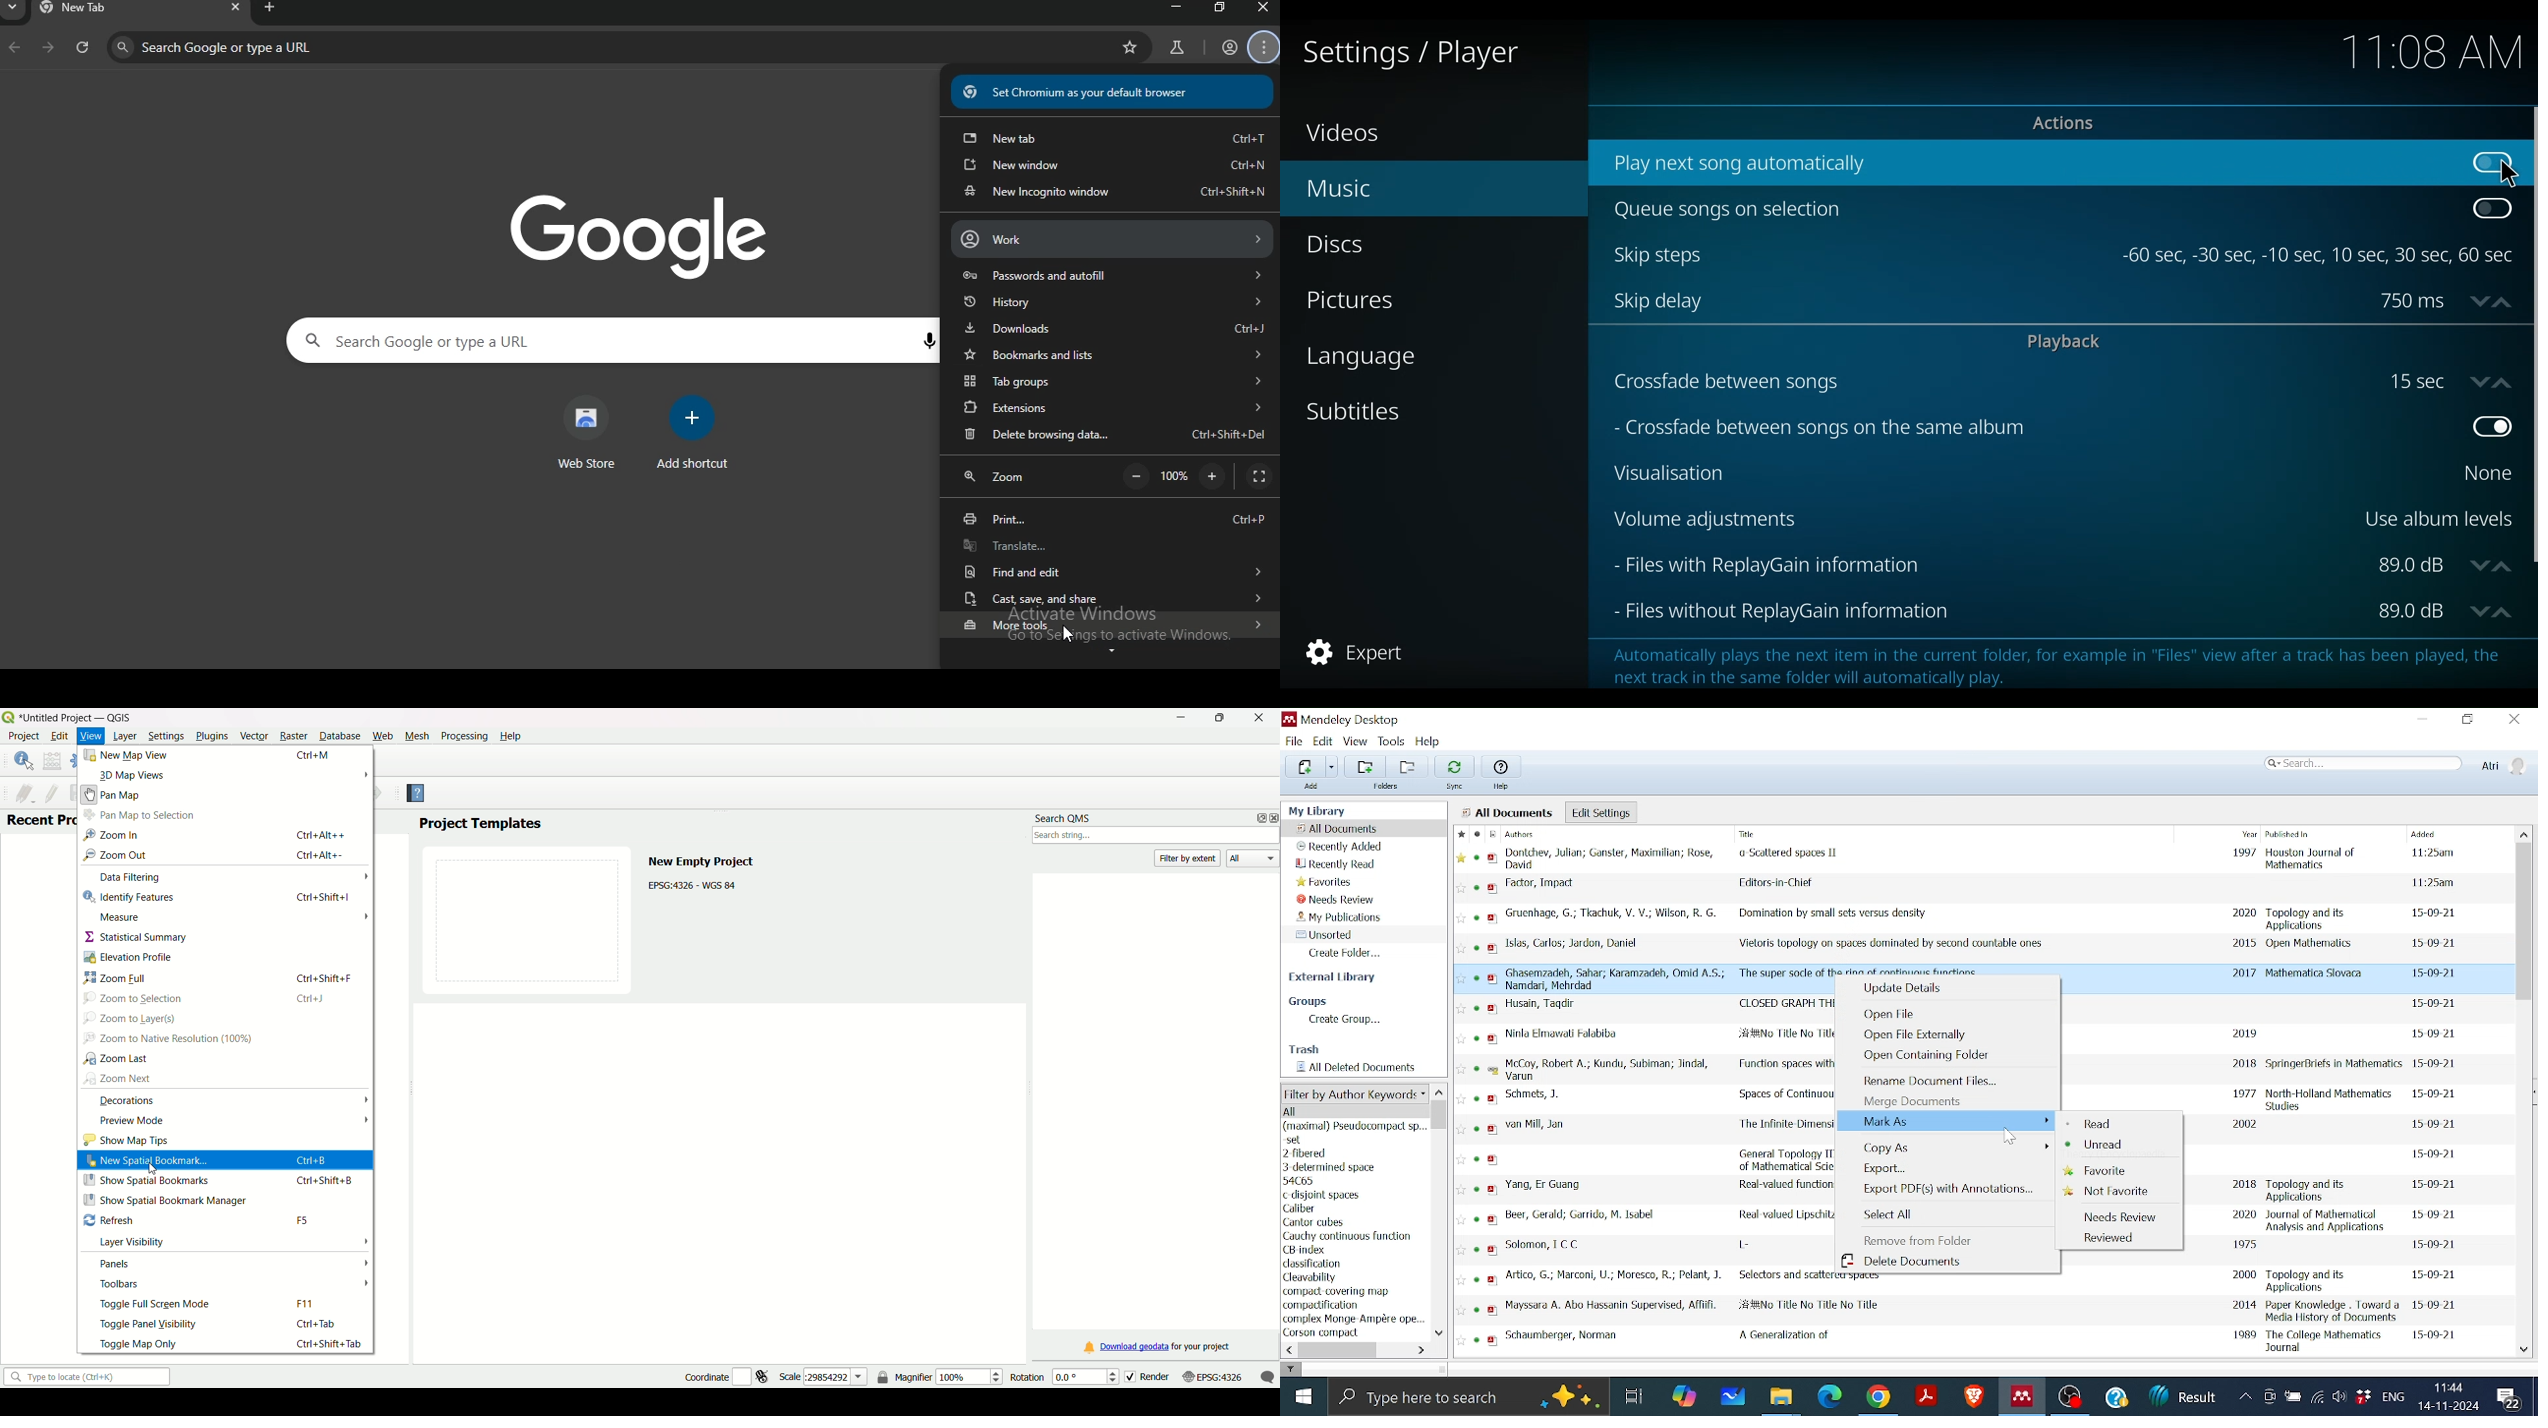  I want to click on external Library, so click(1340, 979).